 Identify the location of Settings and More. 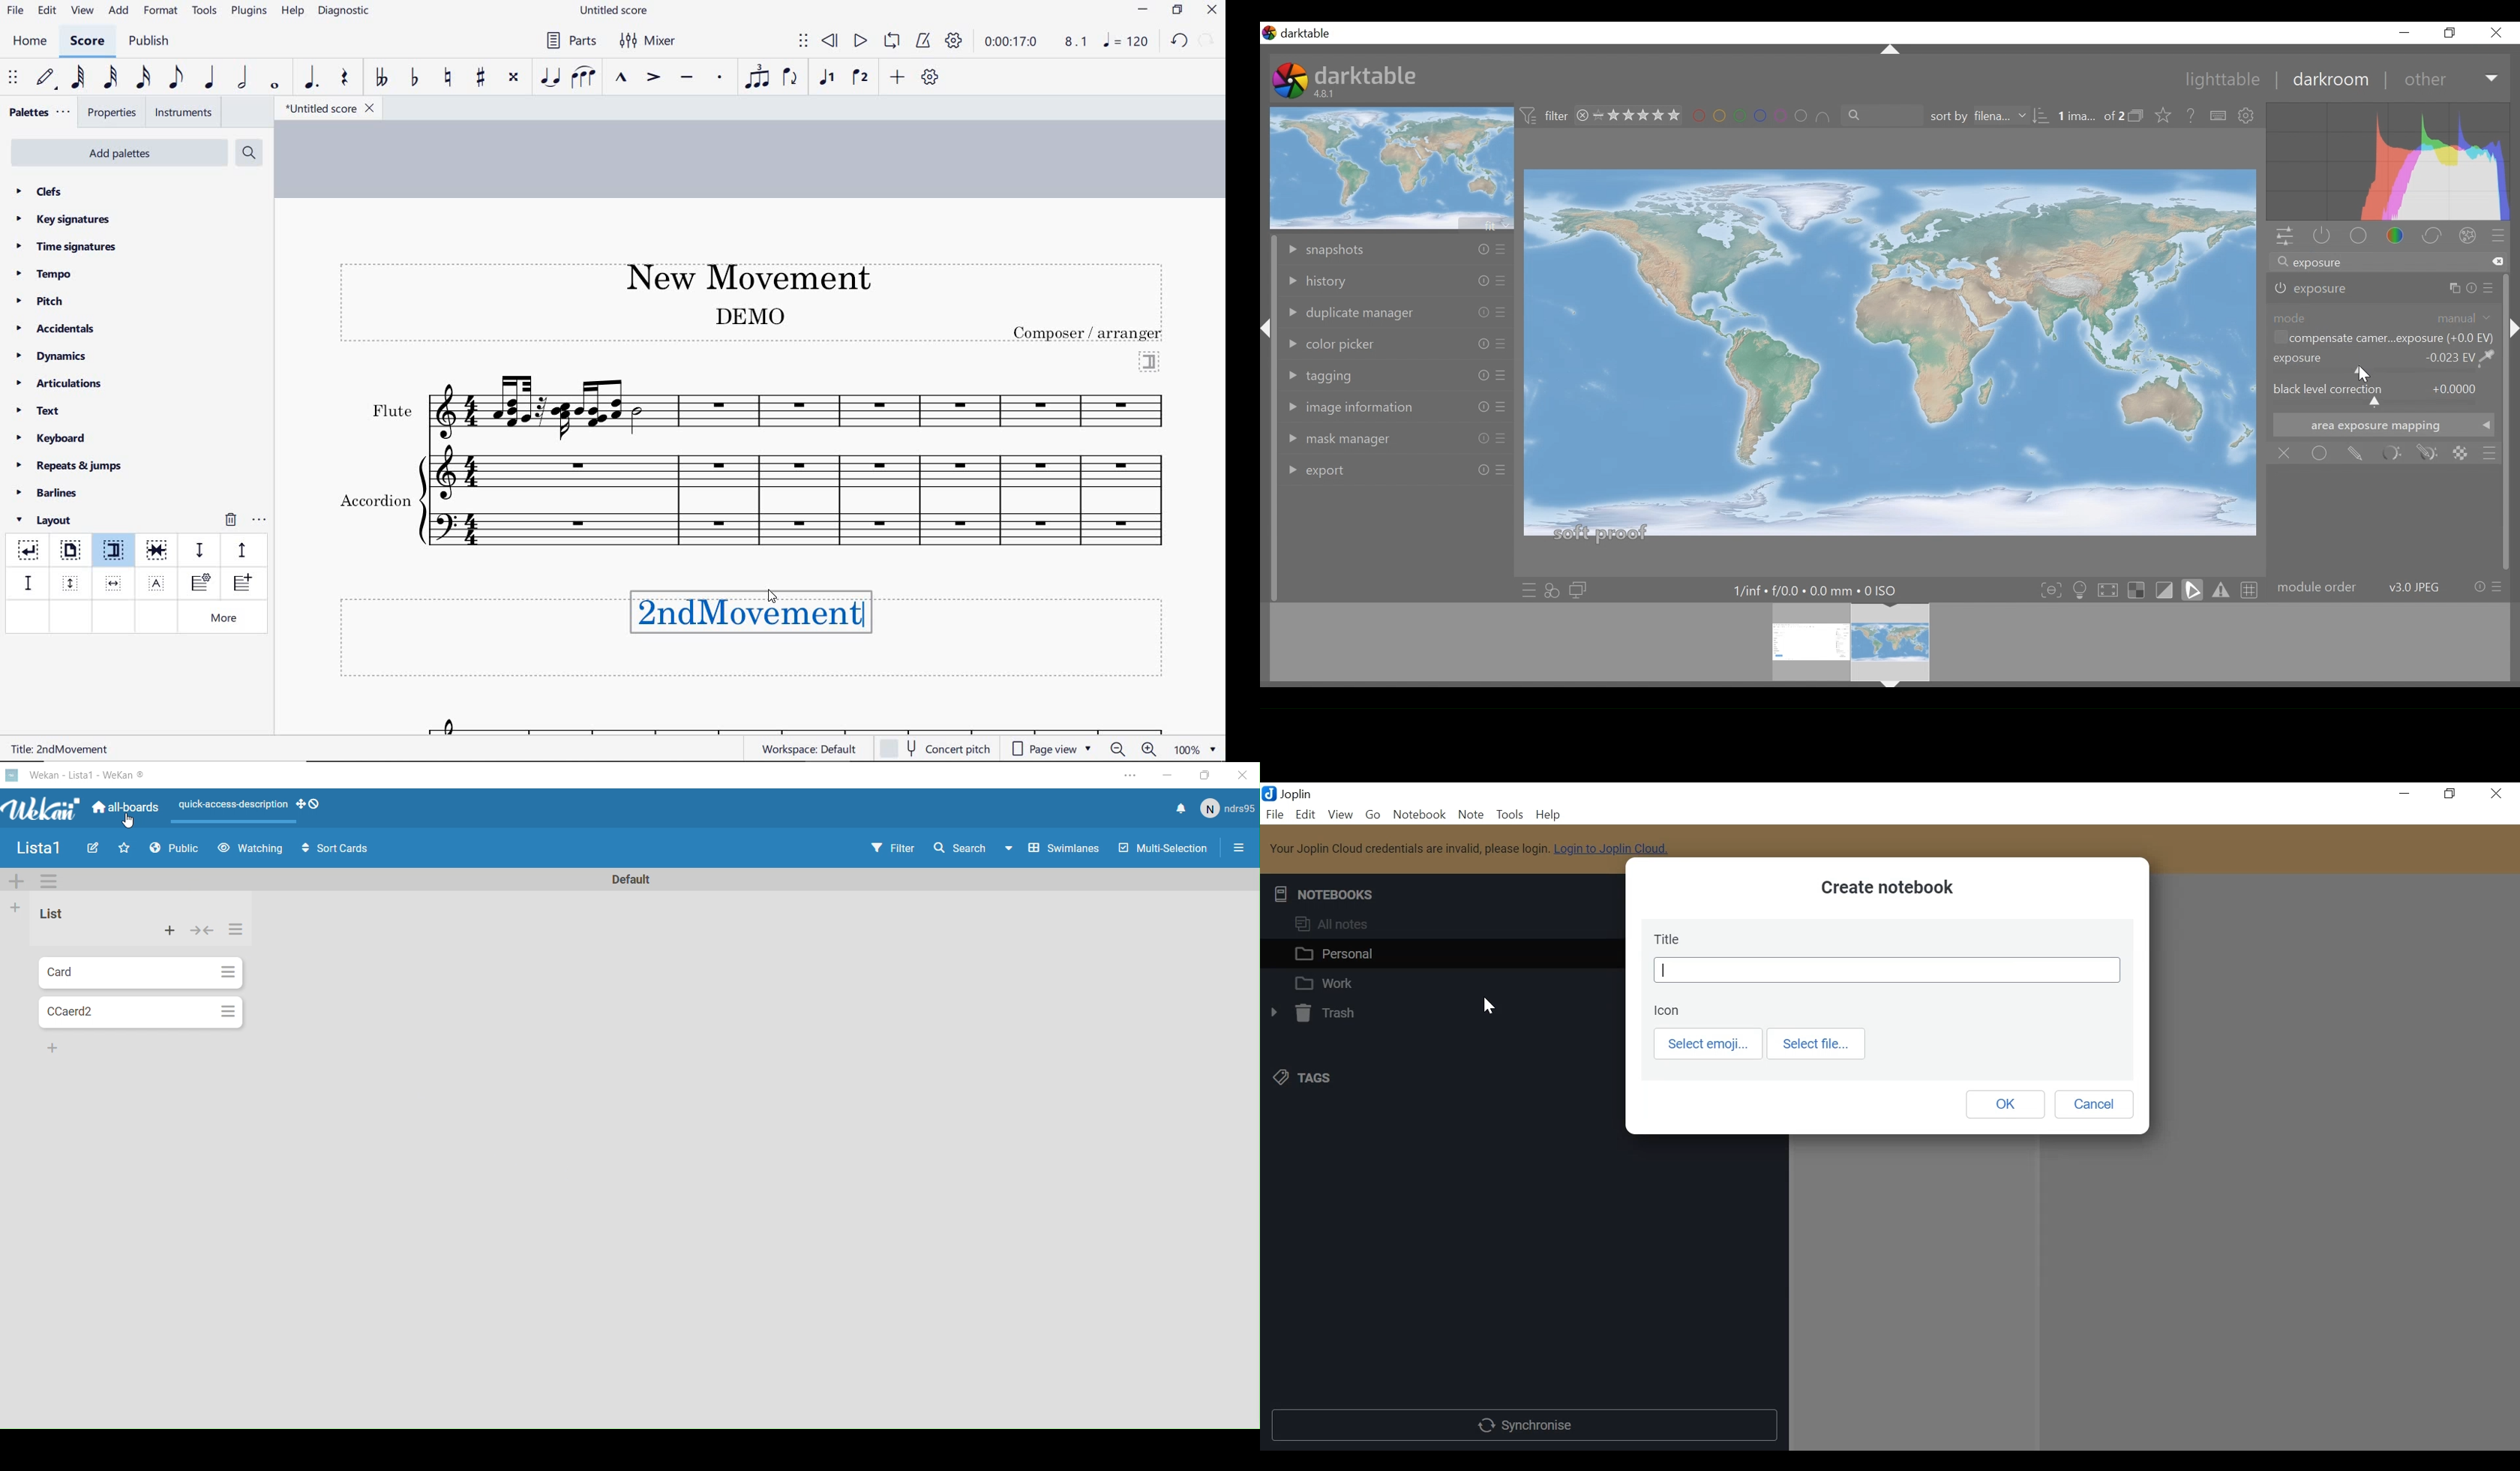
(1134, 775).